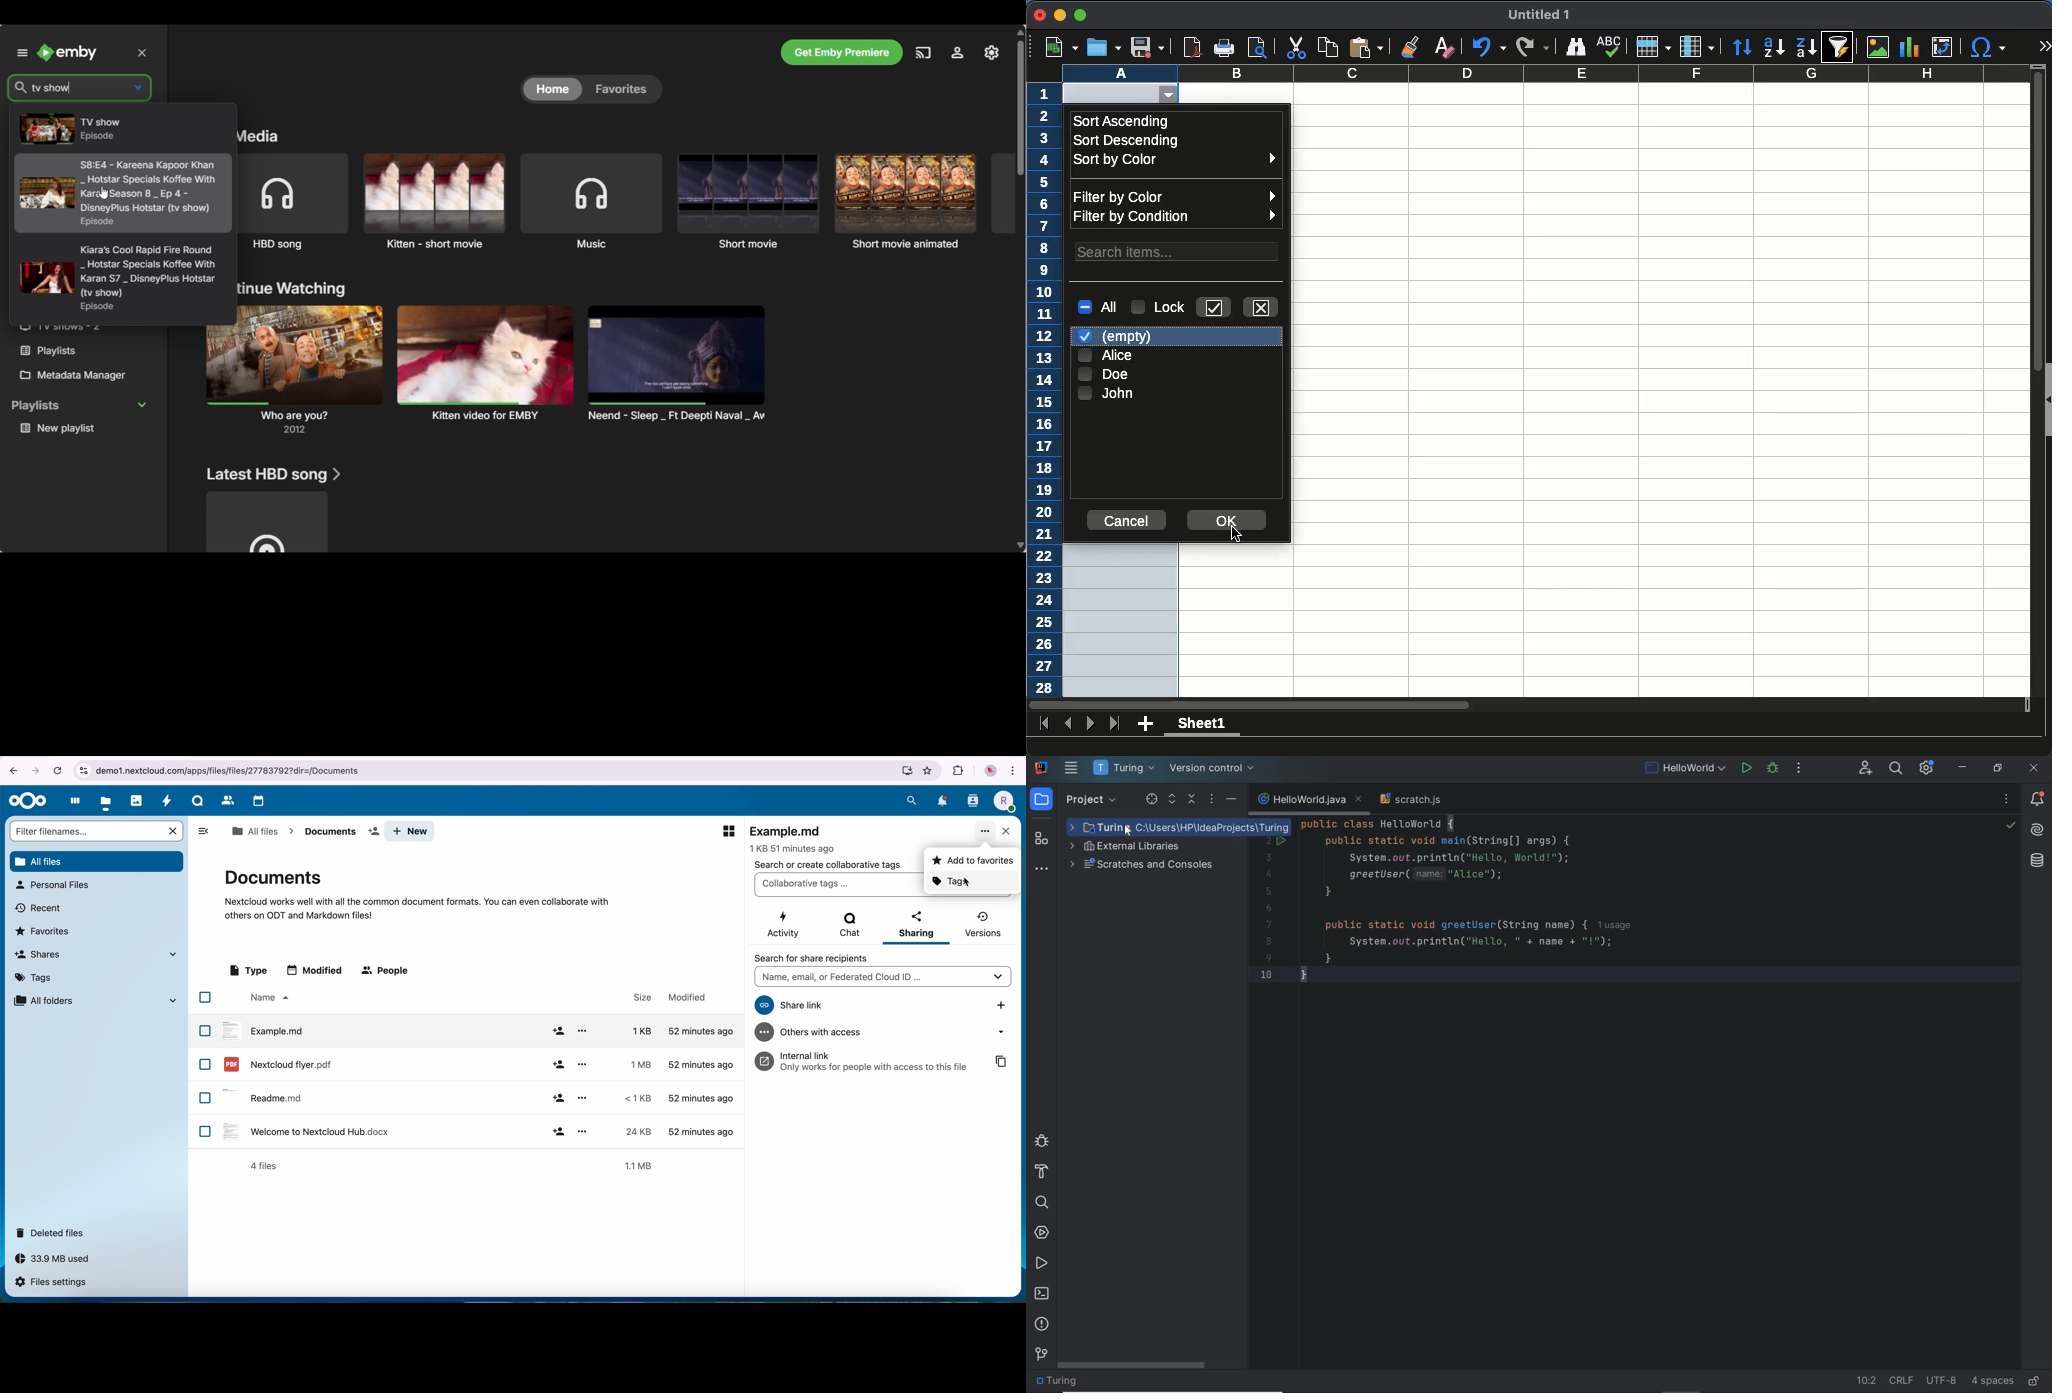 This screenshot has width=2072, height=1400. I want to click on ascending, so click(1774, 48).